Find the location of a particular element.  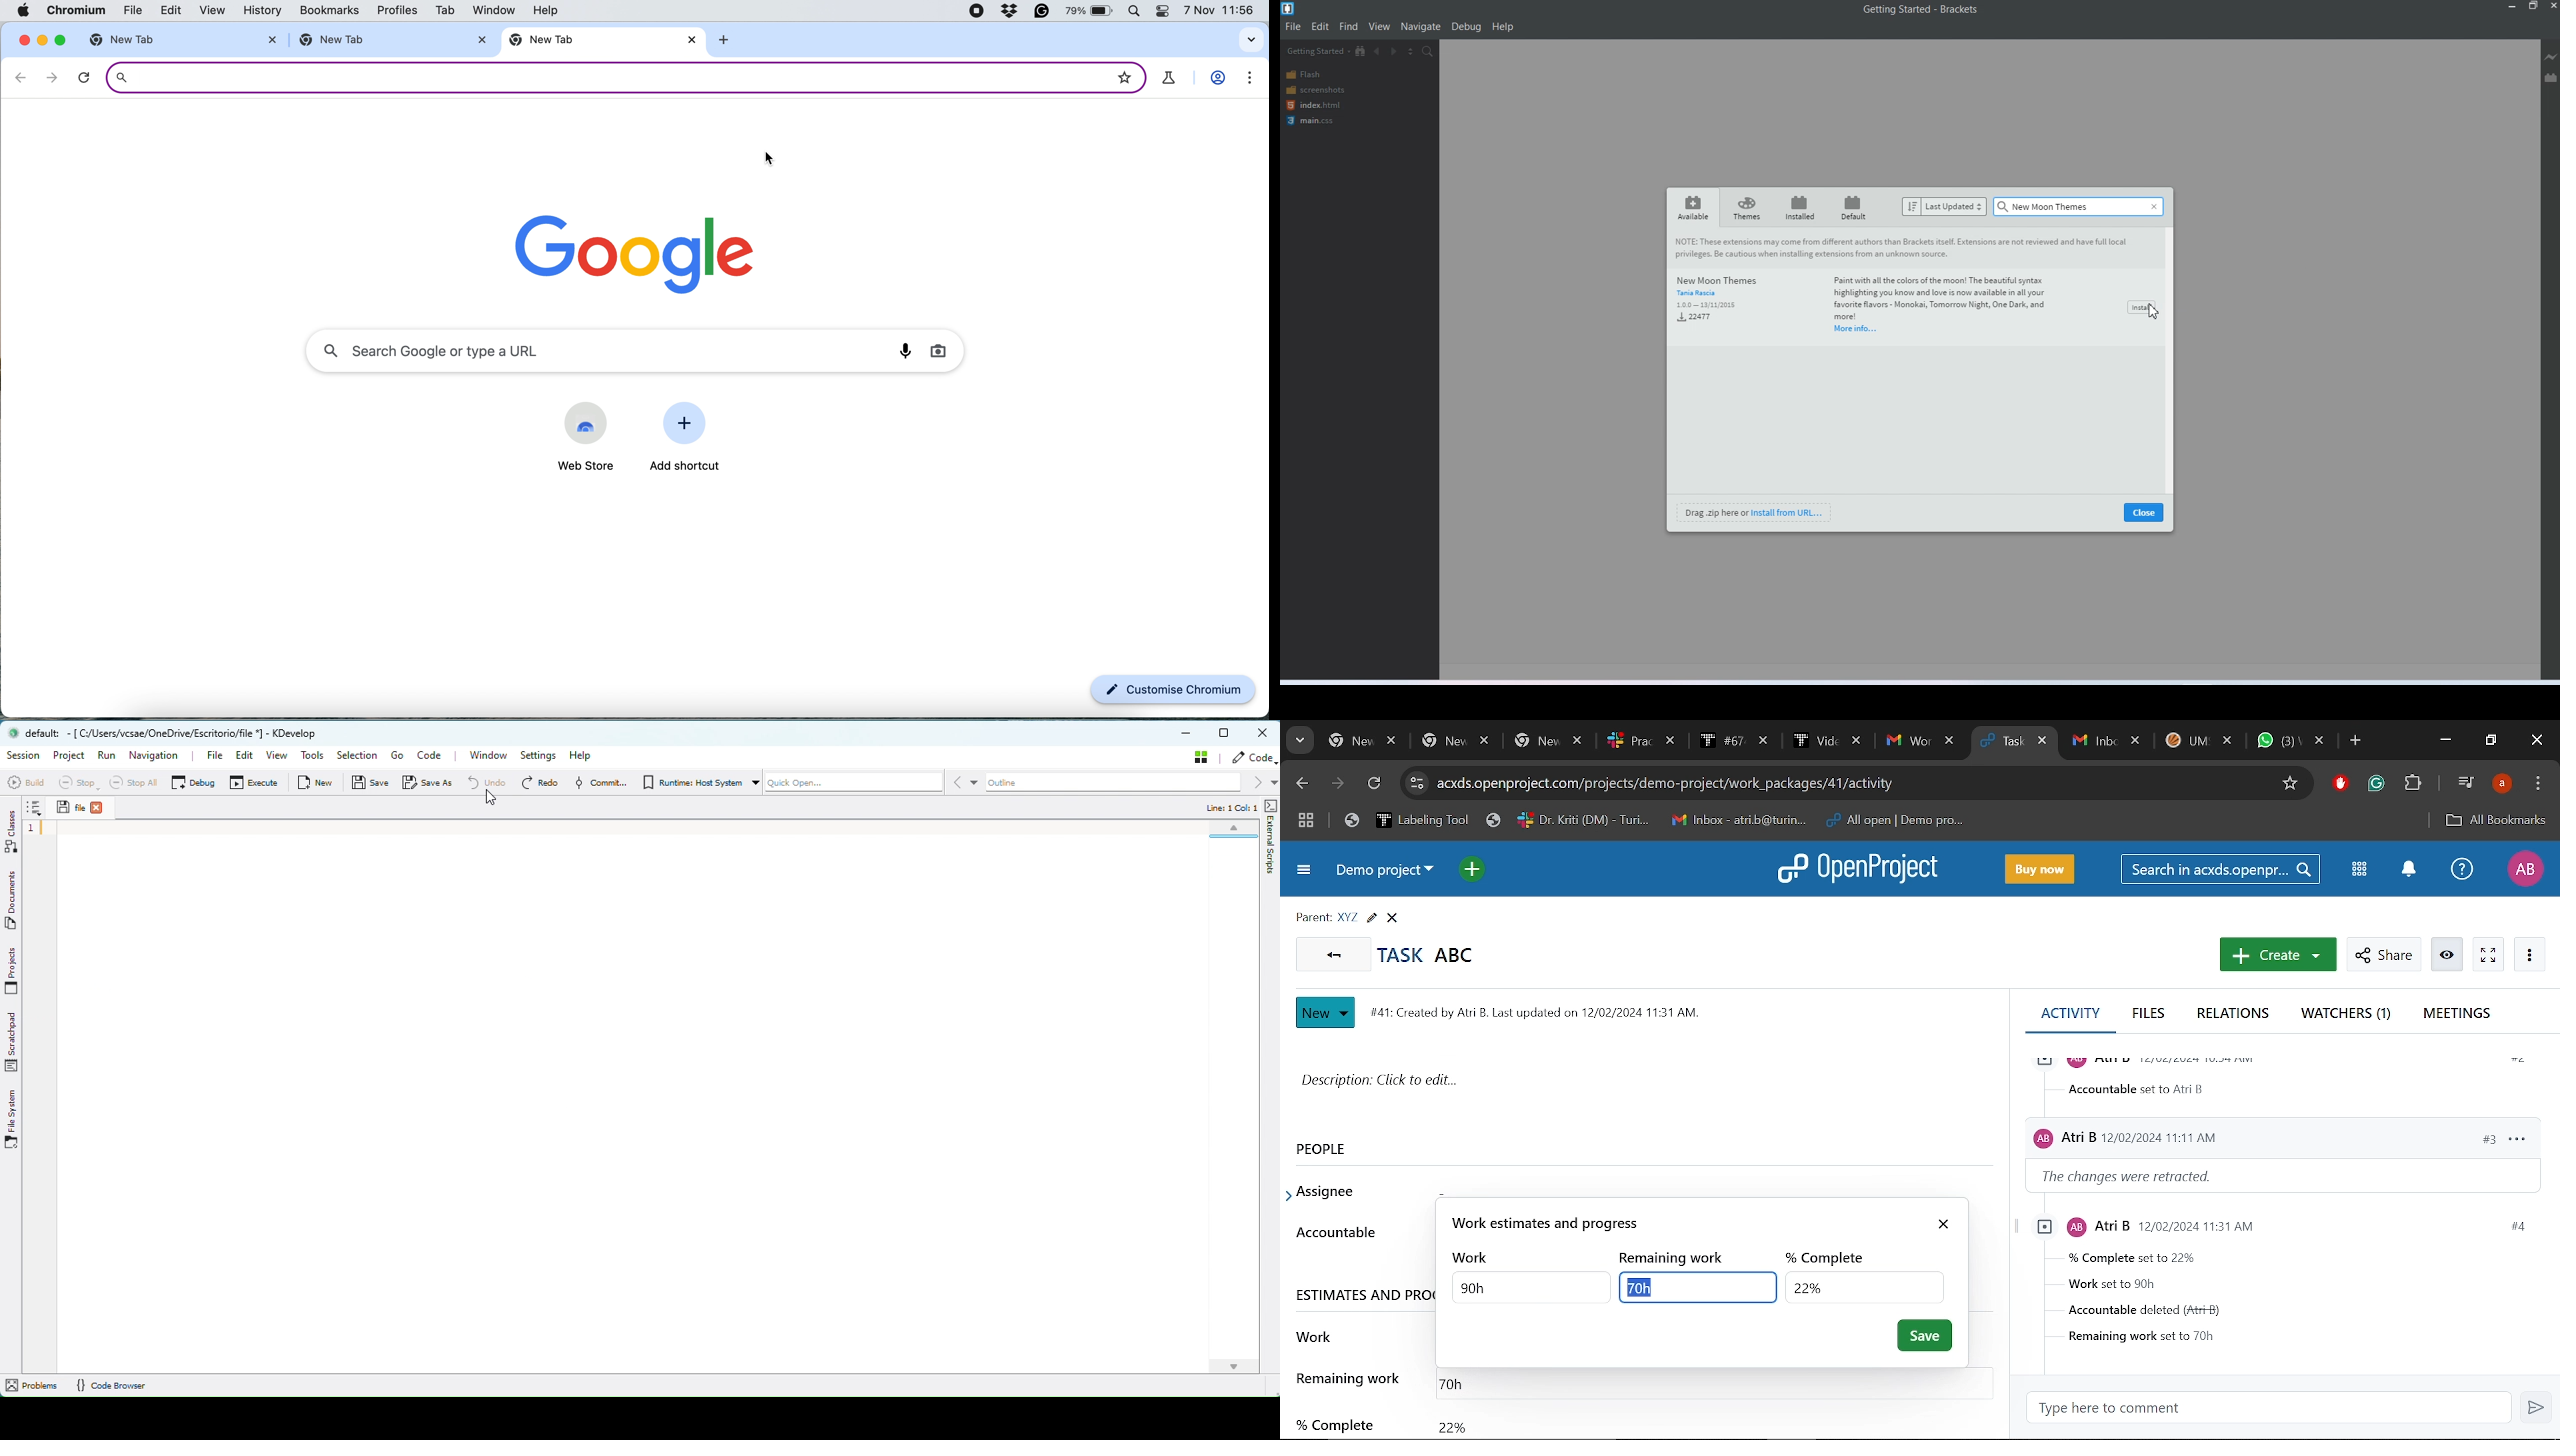

chormium is located at coordinates (76, 11).